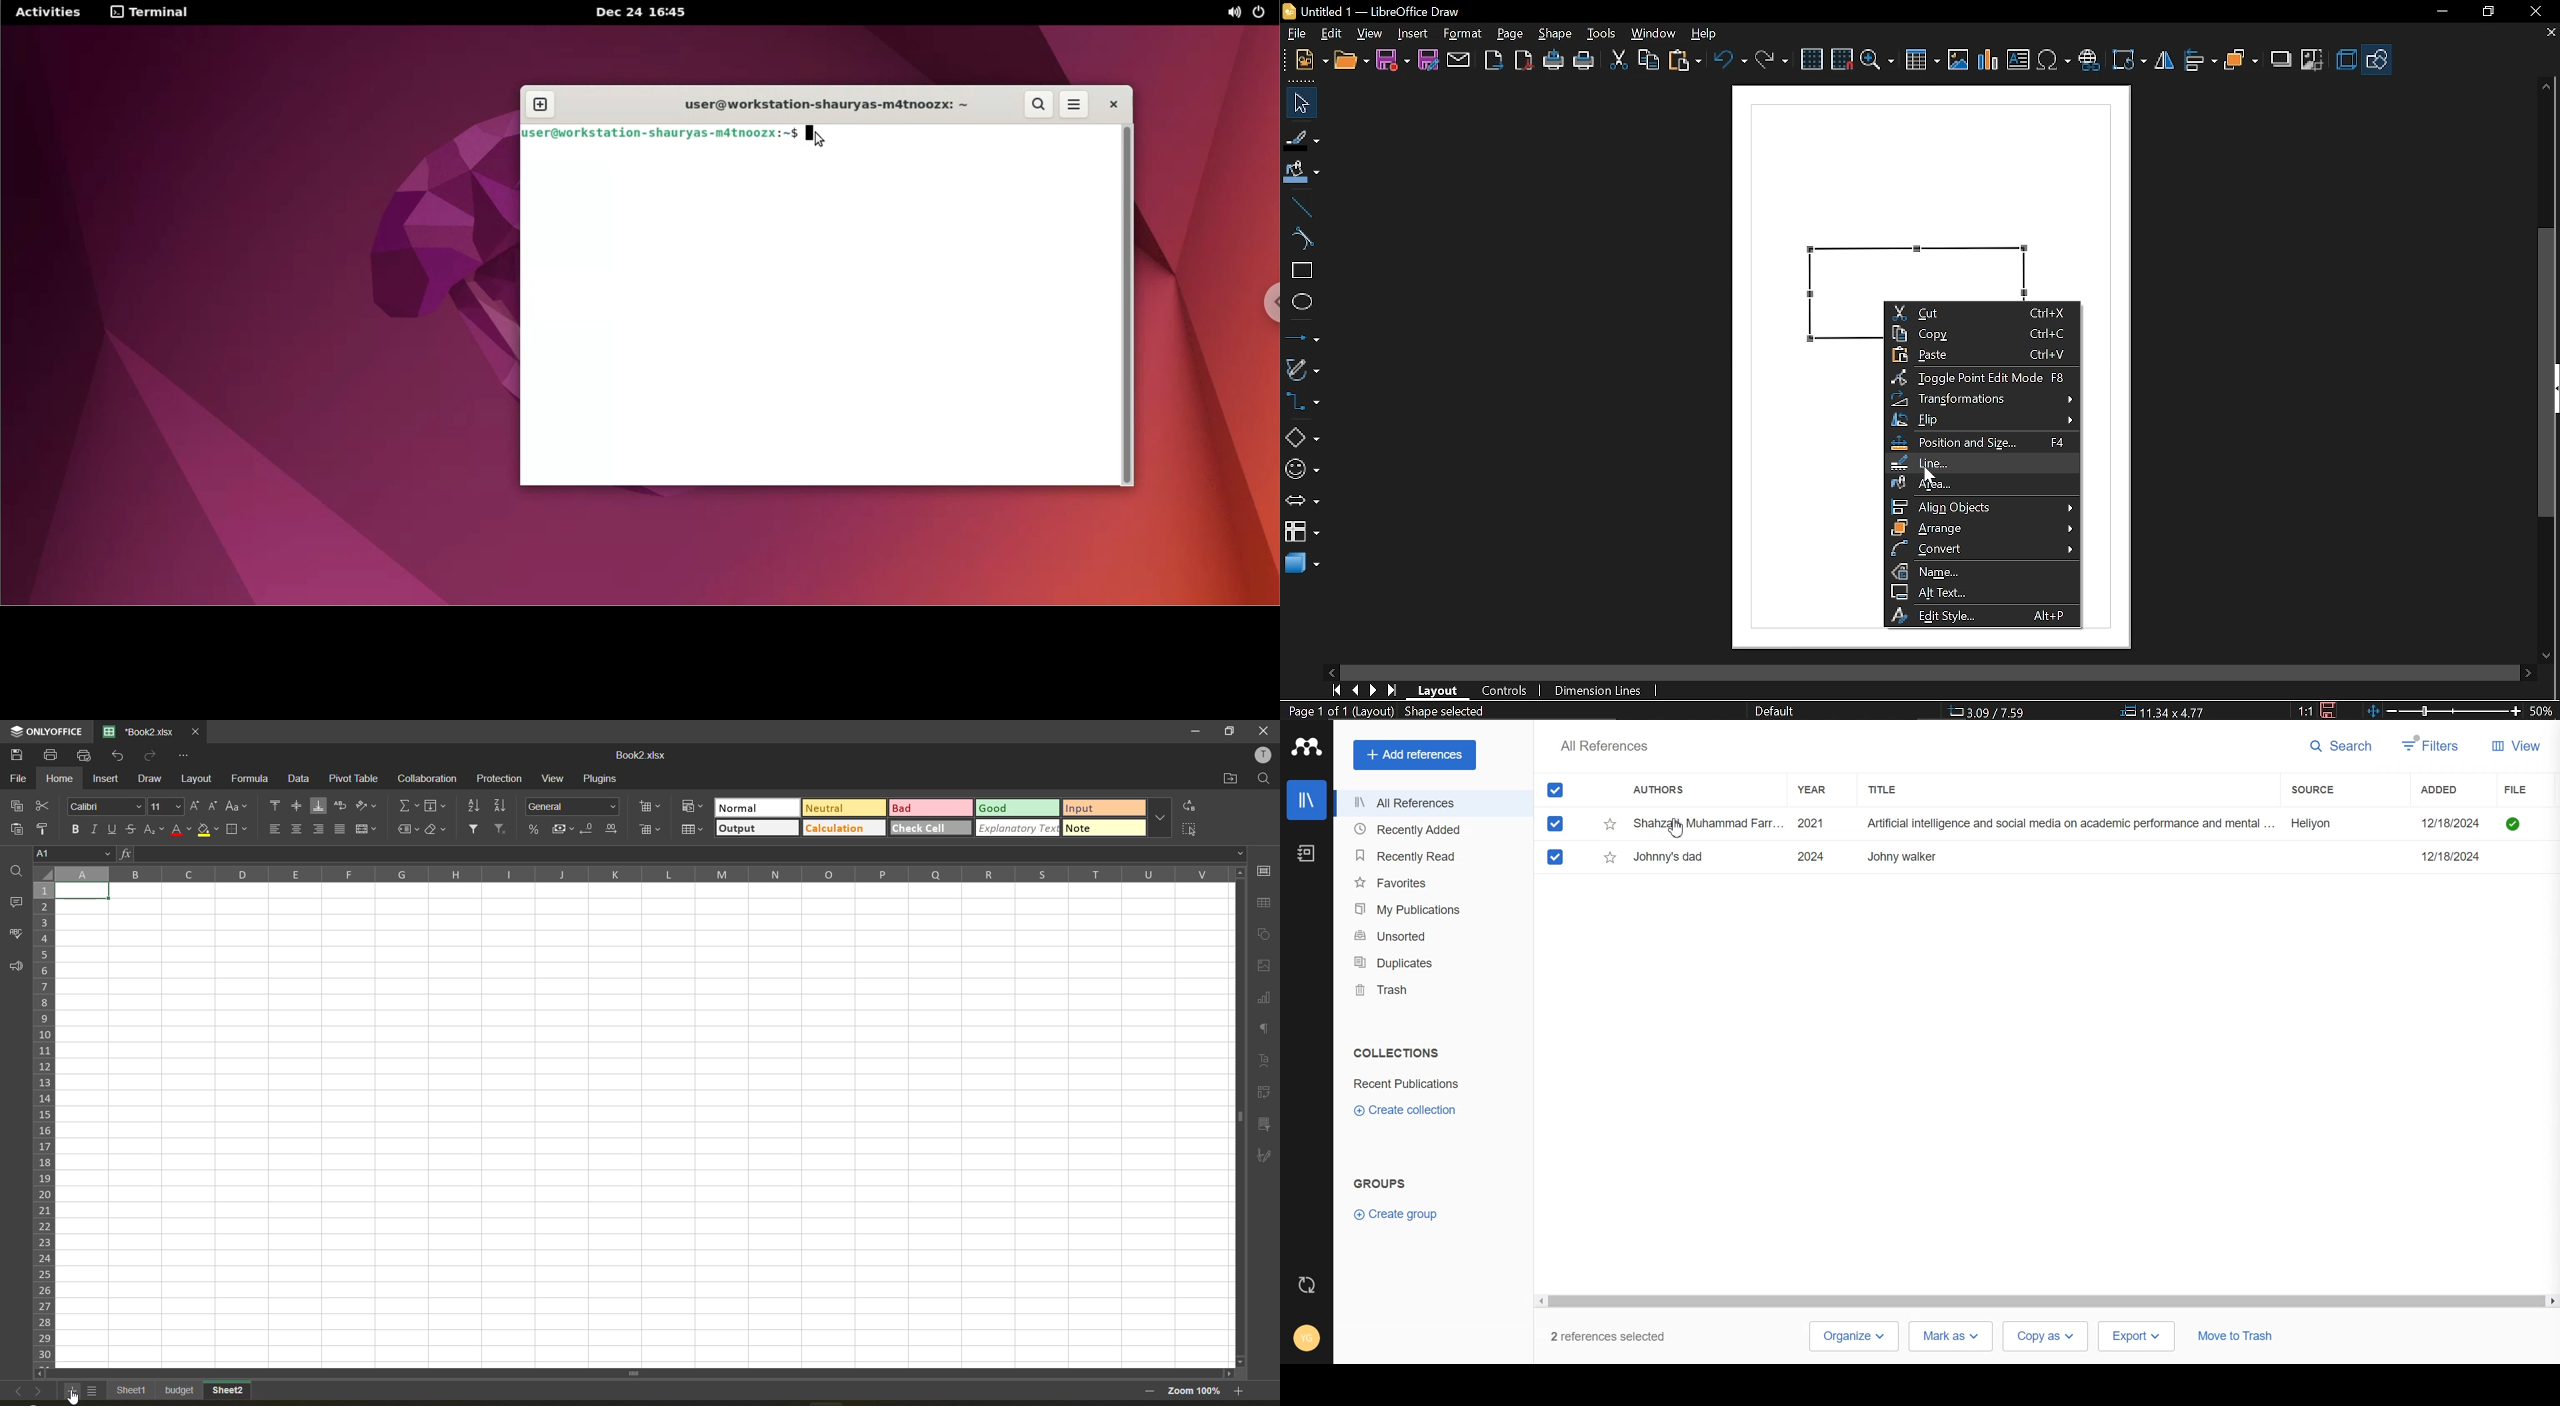 The height and width of the screenshot is (1428, 2576). Describe the element at coordinates (501, 806) in the screenshot. I see `sort descending` at that location.